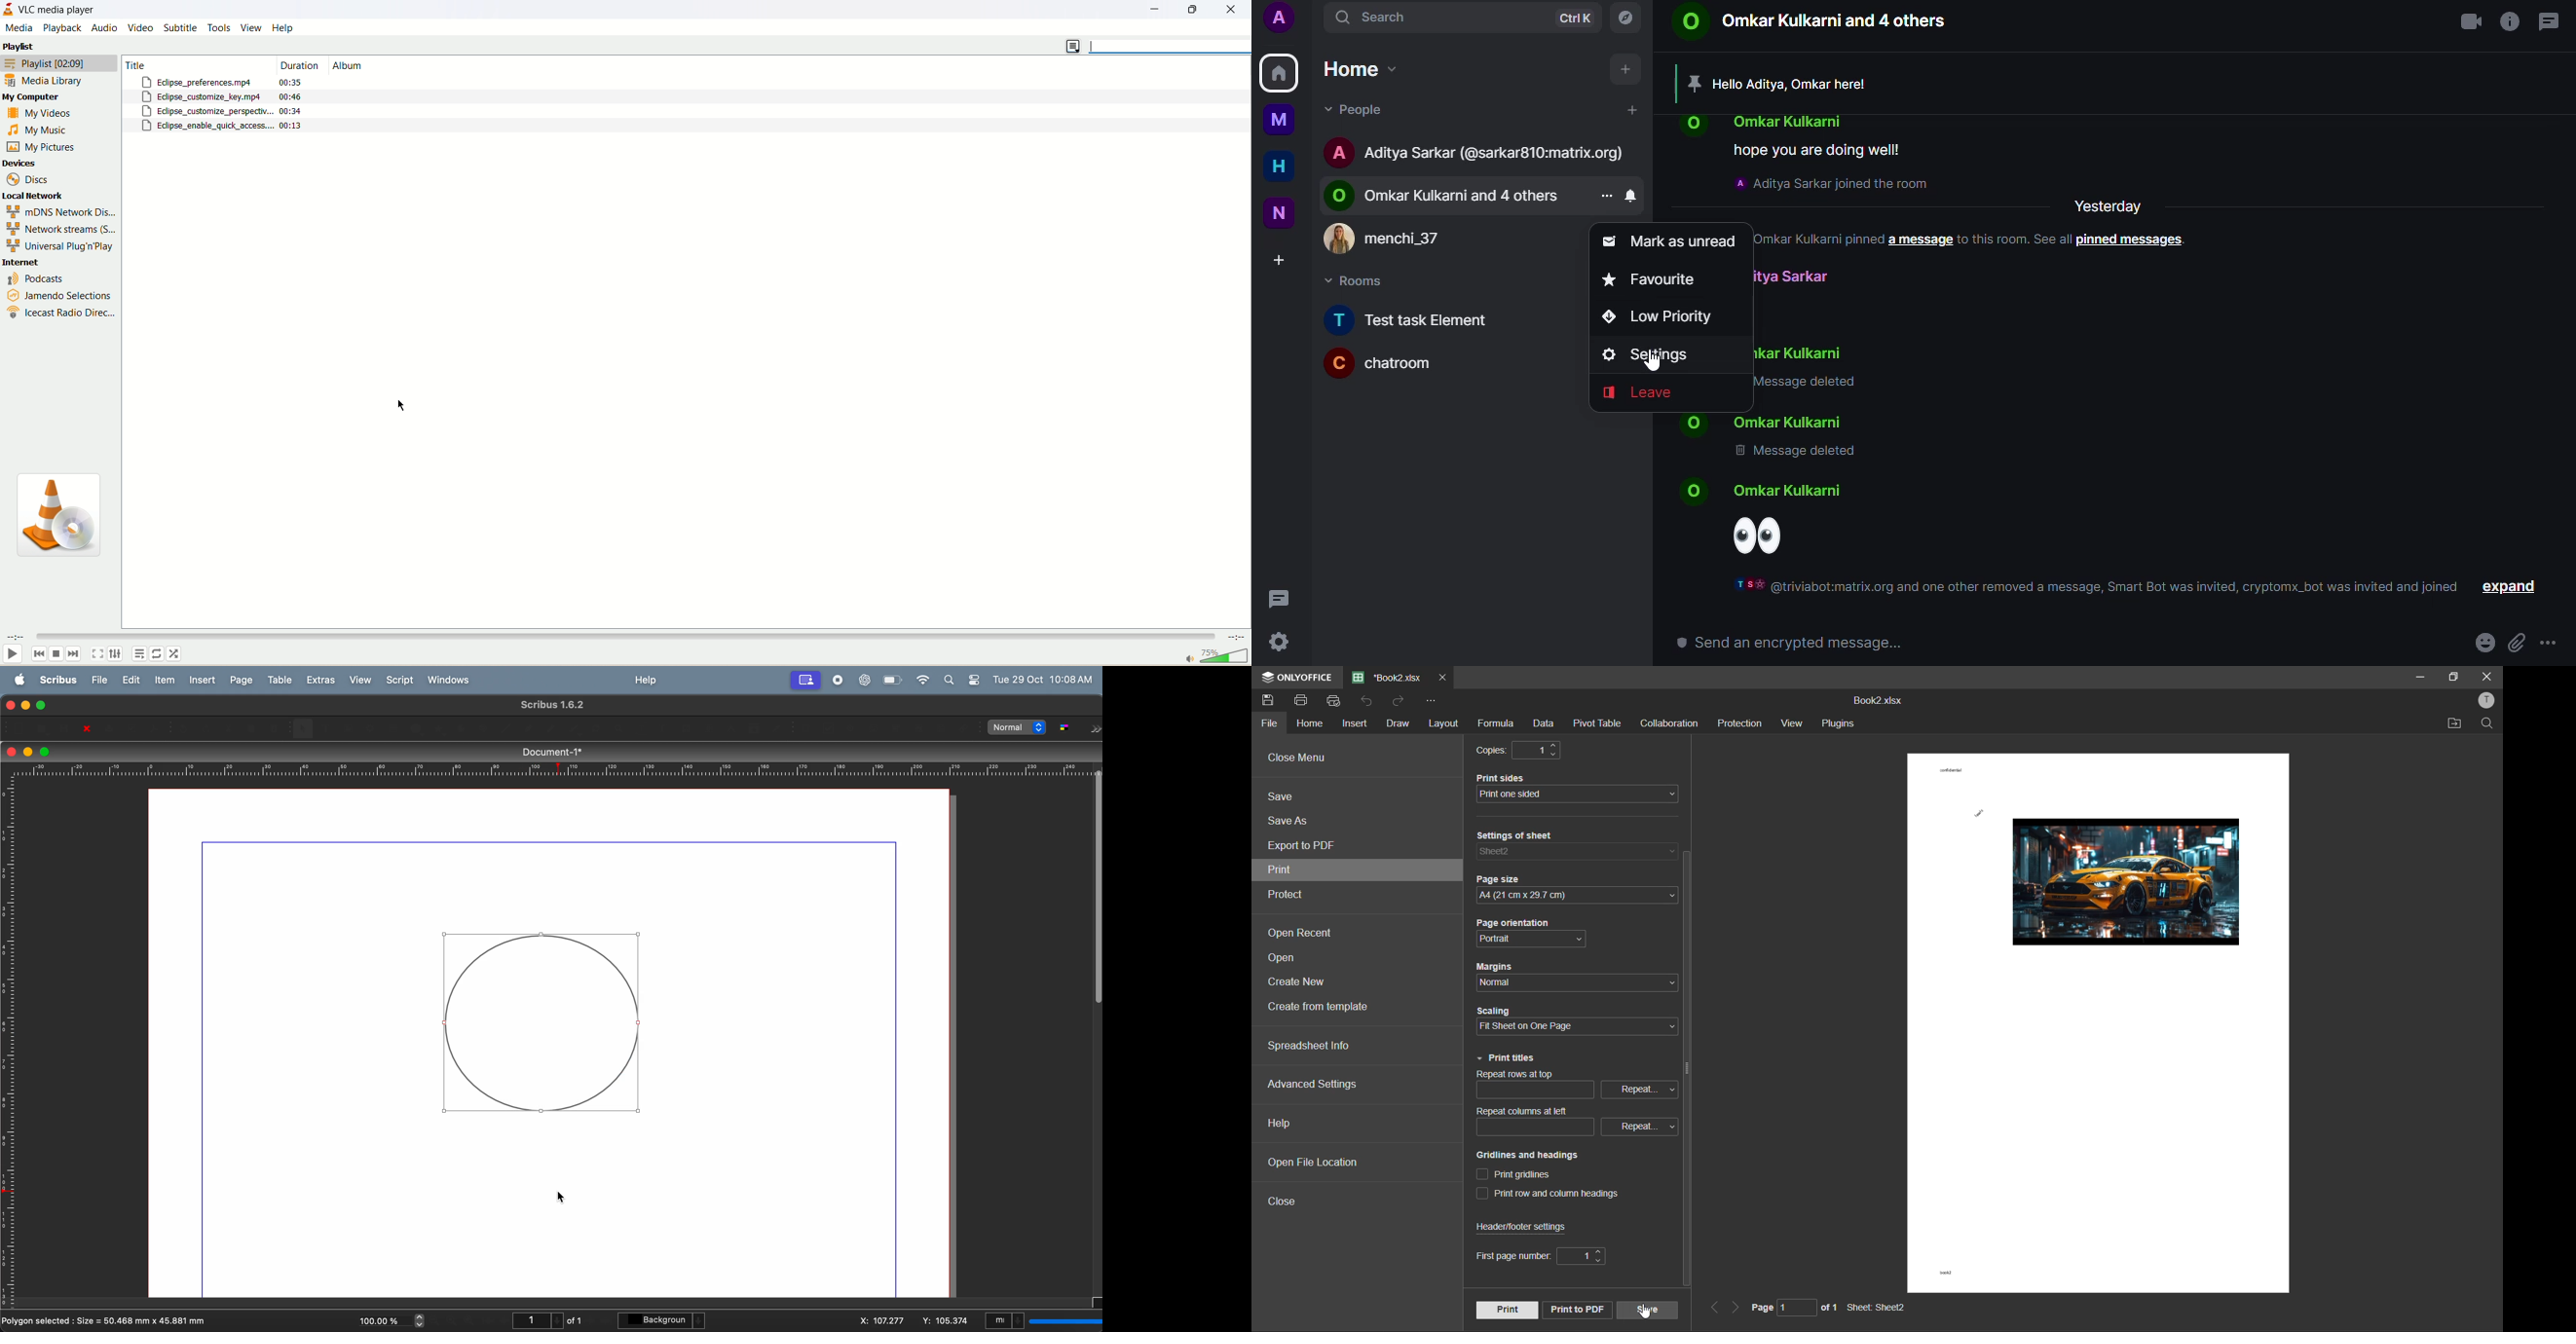 The height and width of the screenshot is (1344, 2576). Describe the element at coordinates (1515, 1176) in the screenshot. I see `print gridlines` at that location.